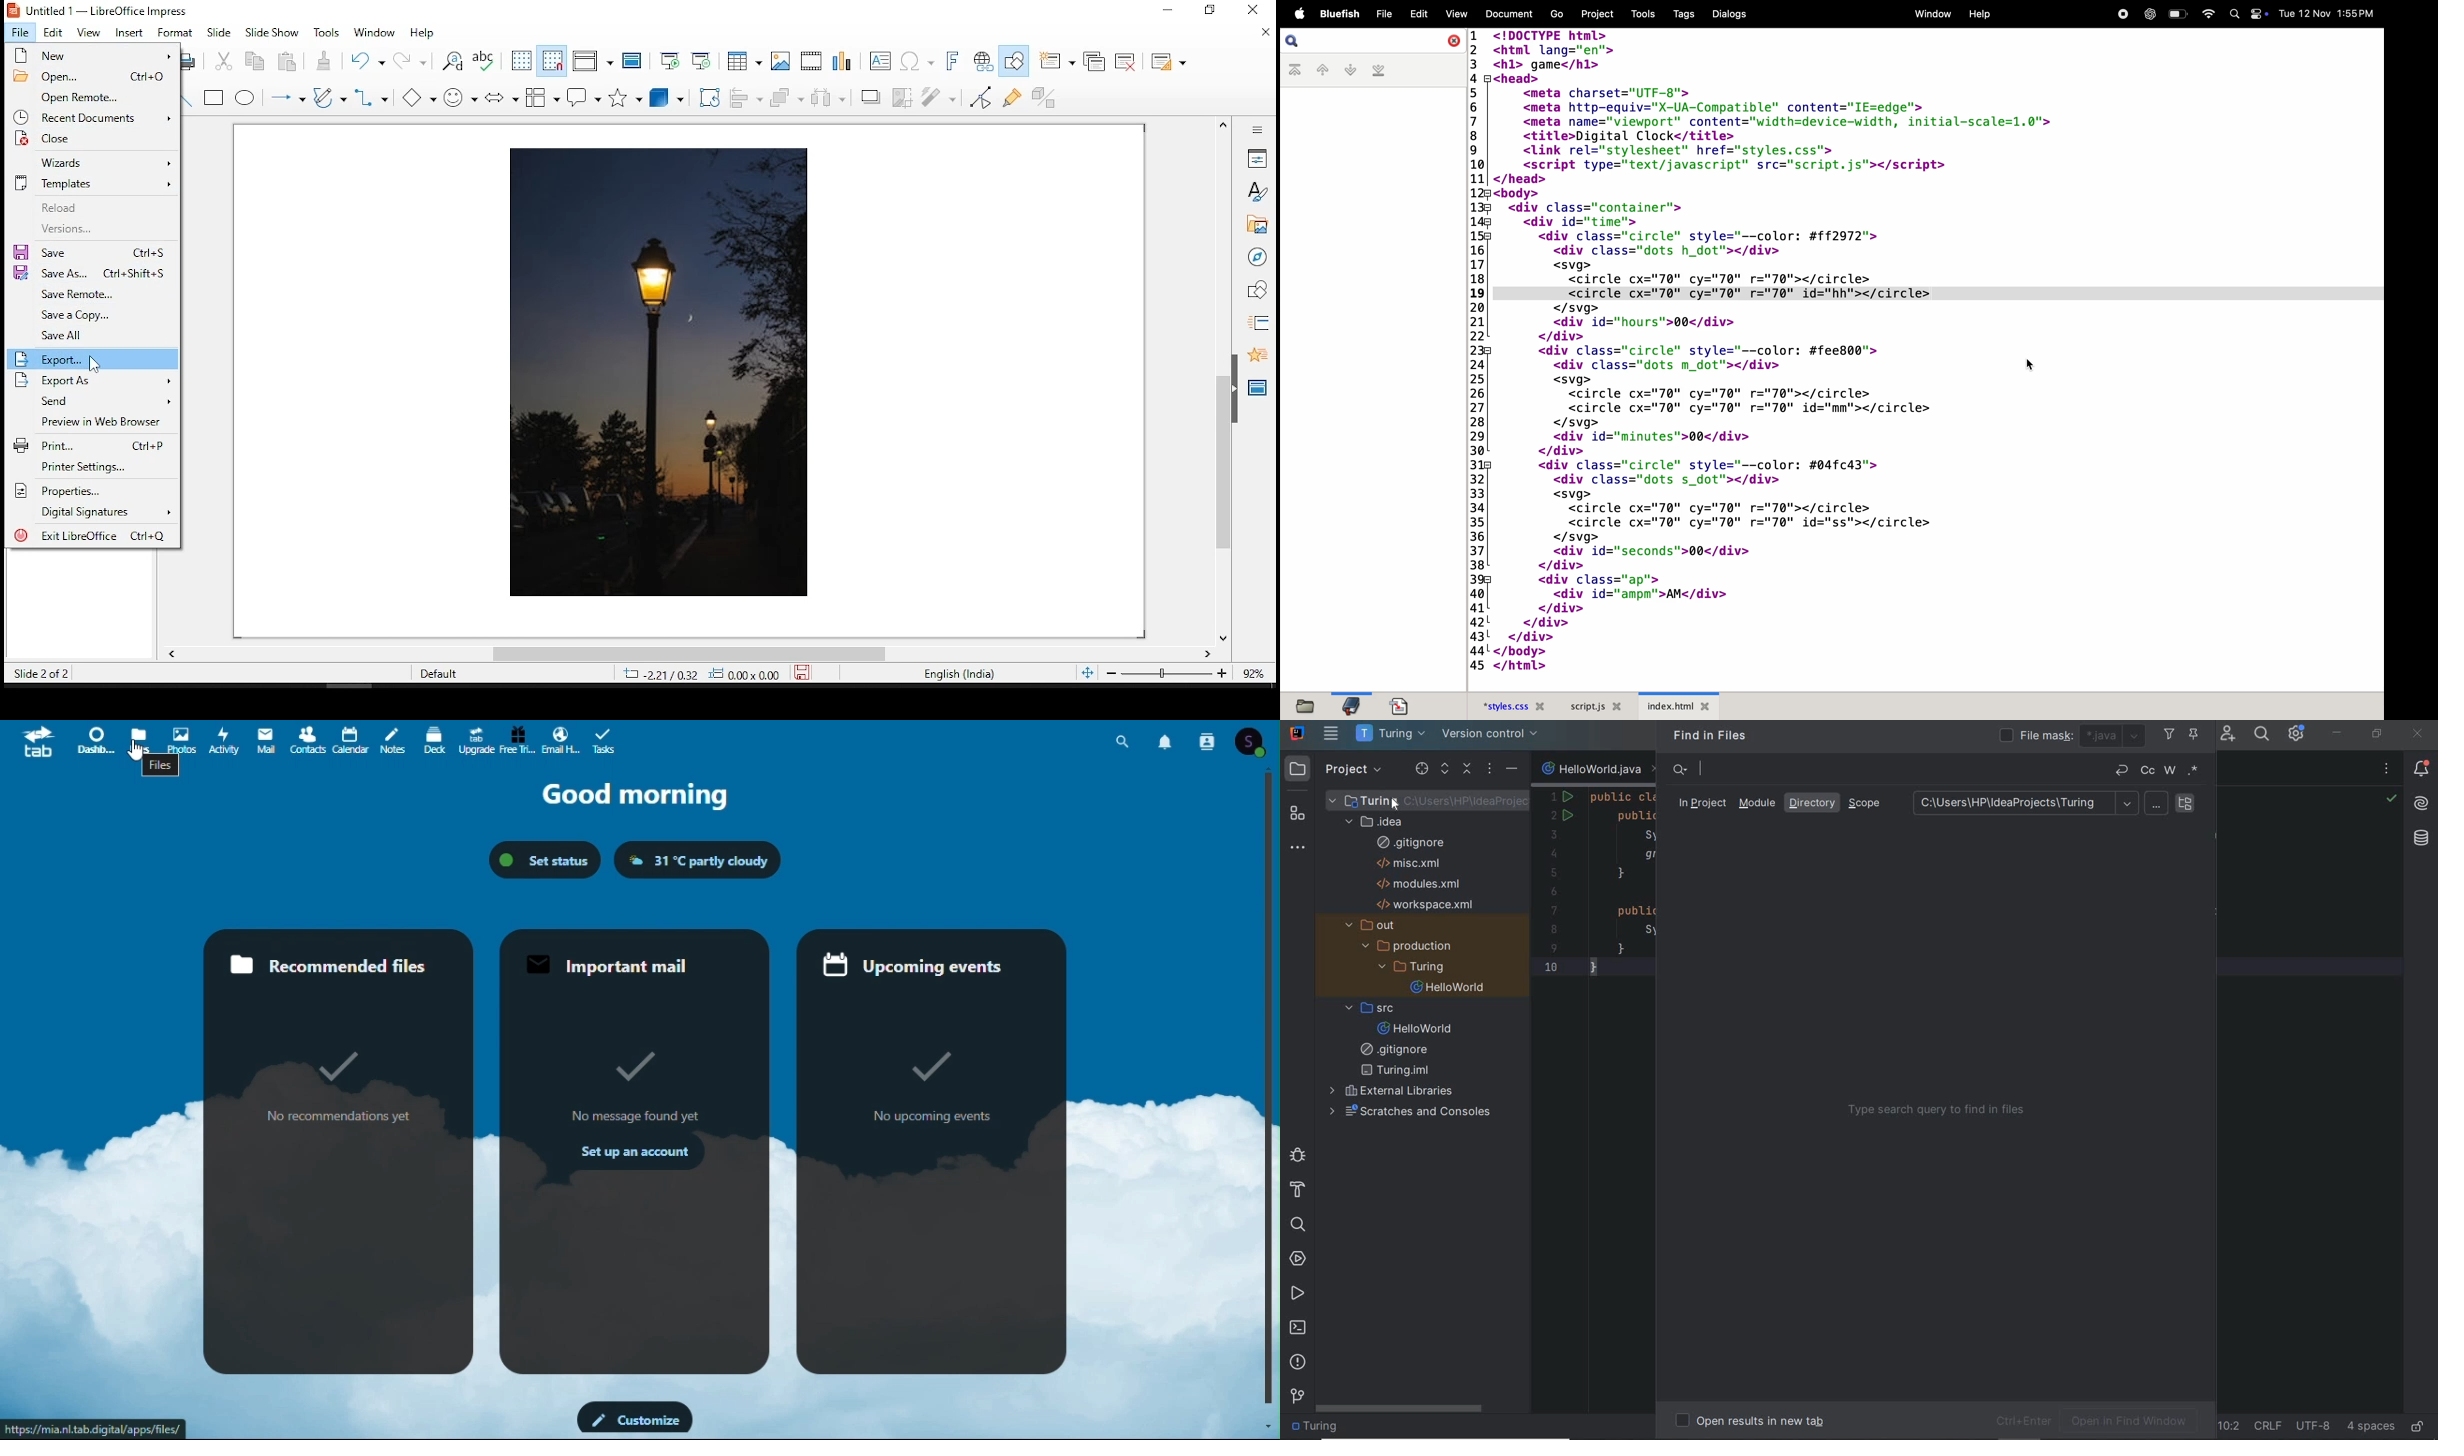 Image resolution: width=2464 pixels, height=1456 pixels. Describe the element at coordinates (746, 99) in the screenshot. I see `align objects` at that location.